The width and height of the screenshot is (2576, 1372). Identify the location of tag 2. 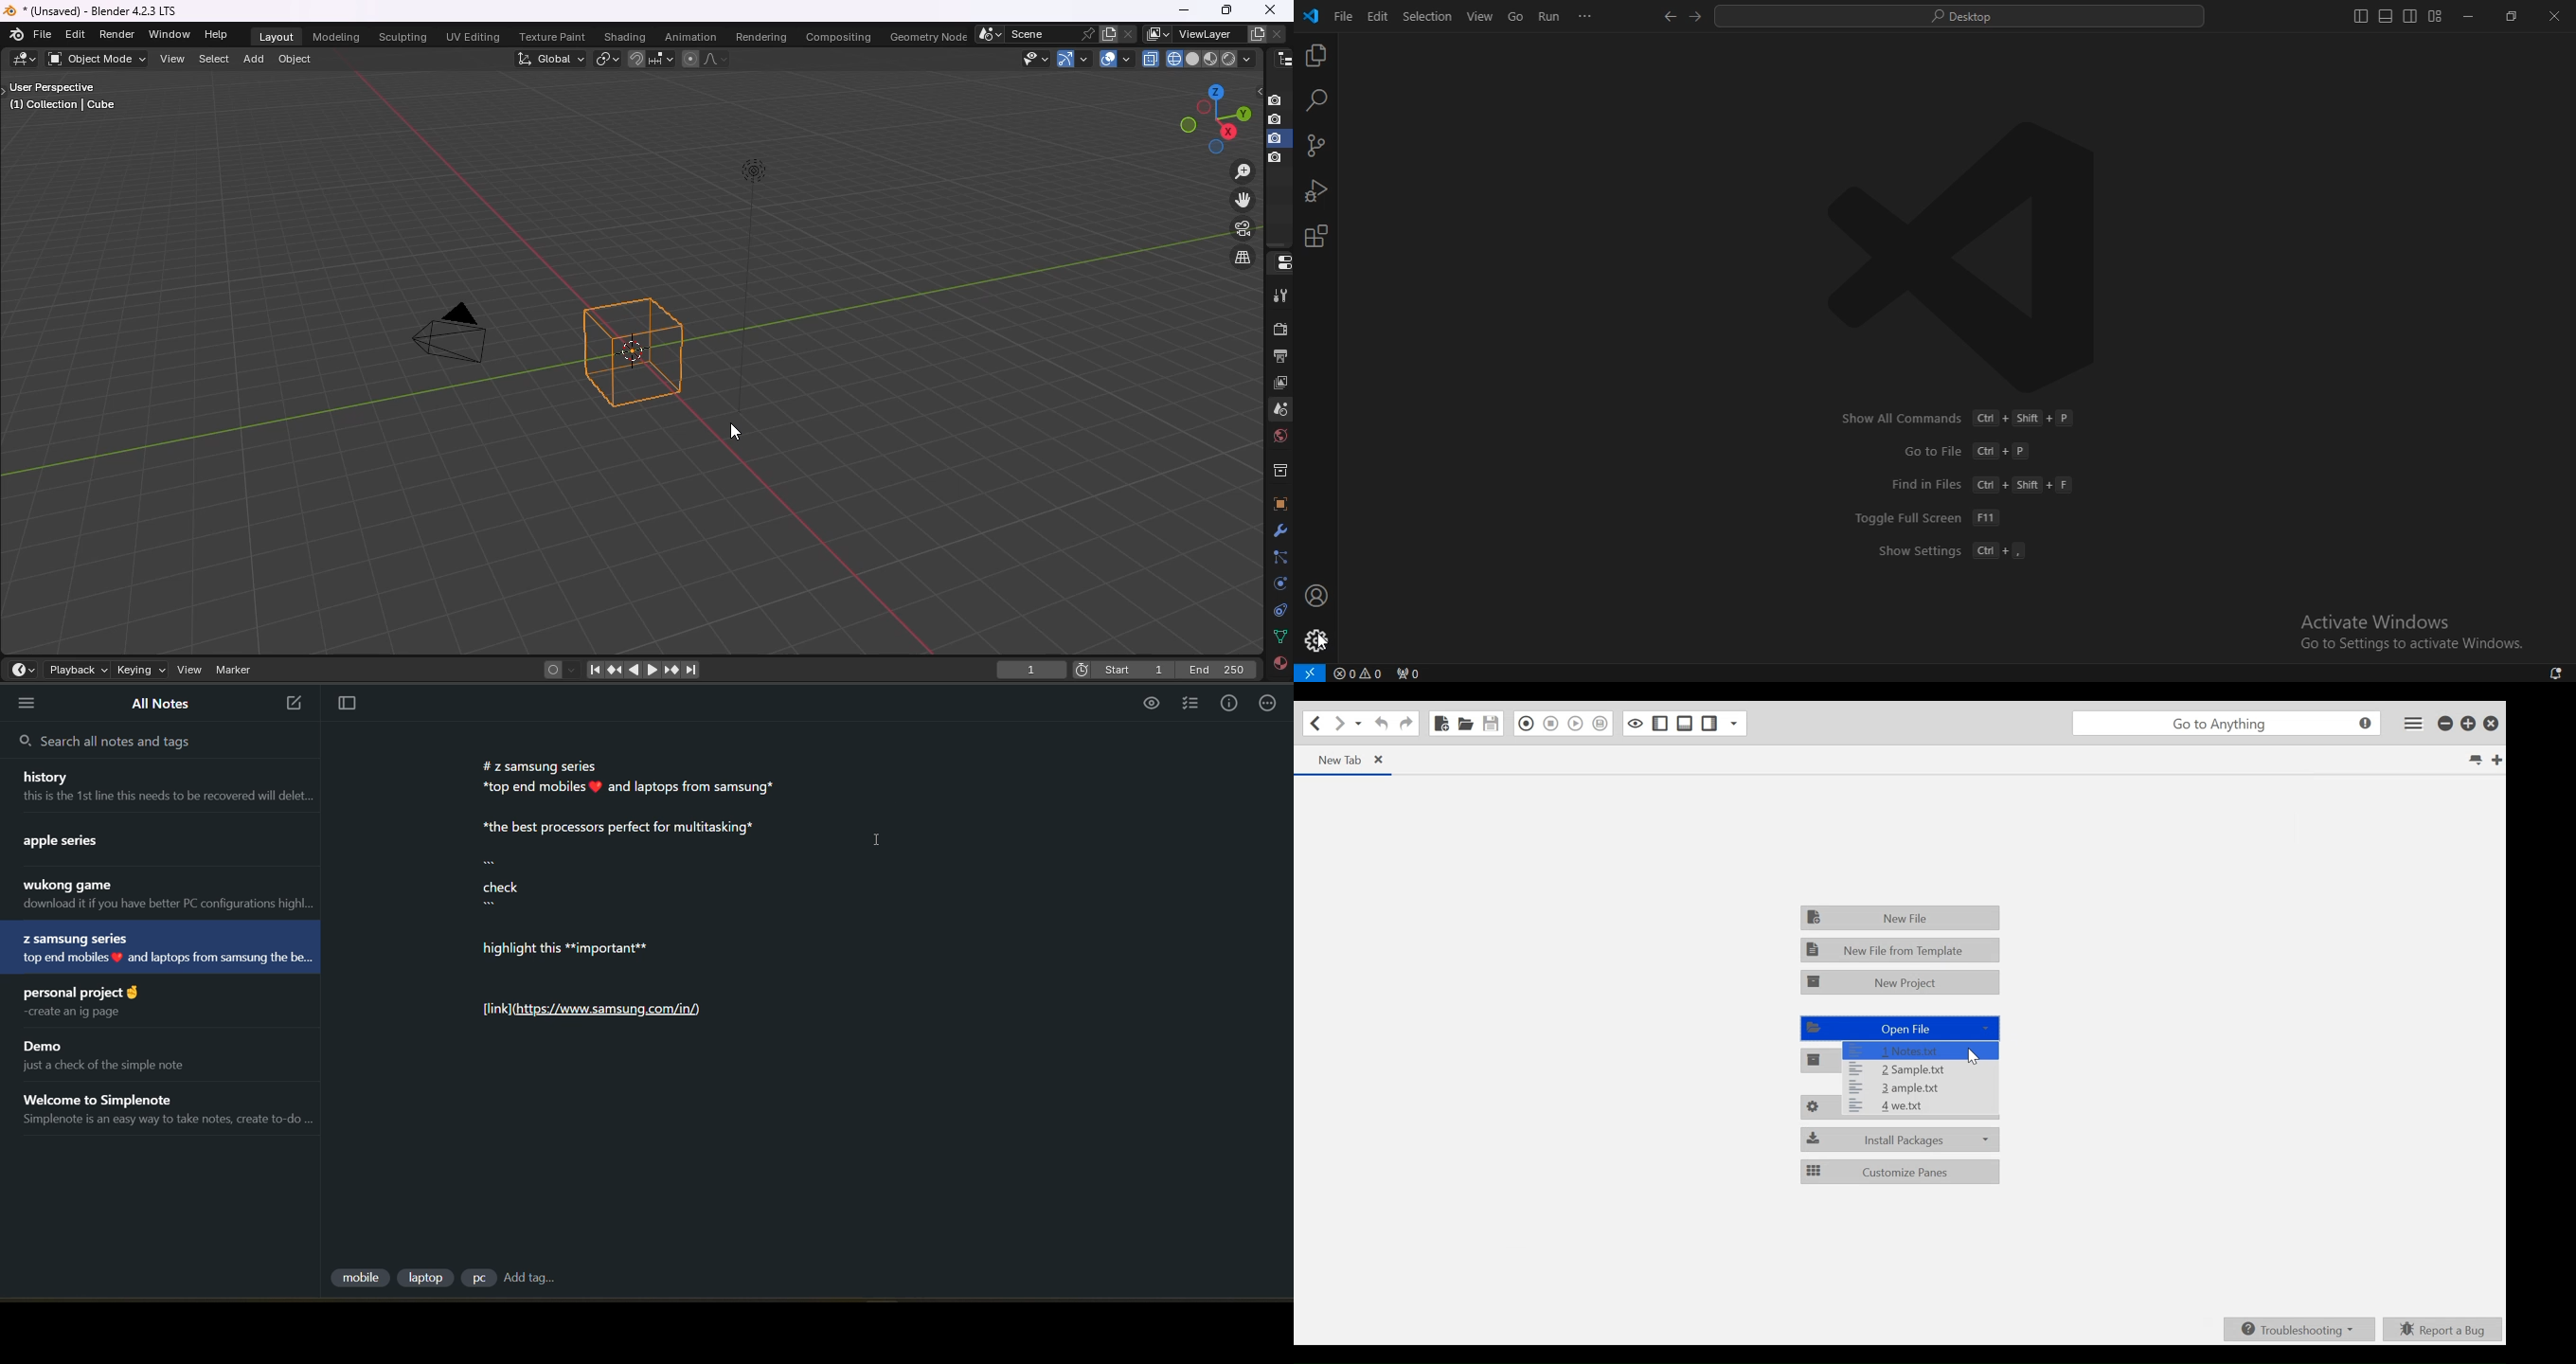
(427, 1280).